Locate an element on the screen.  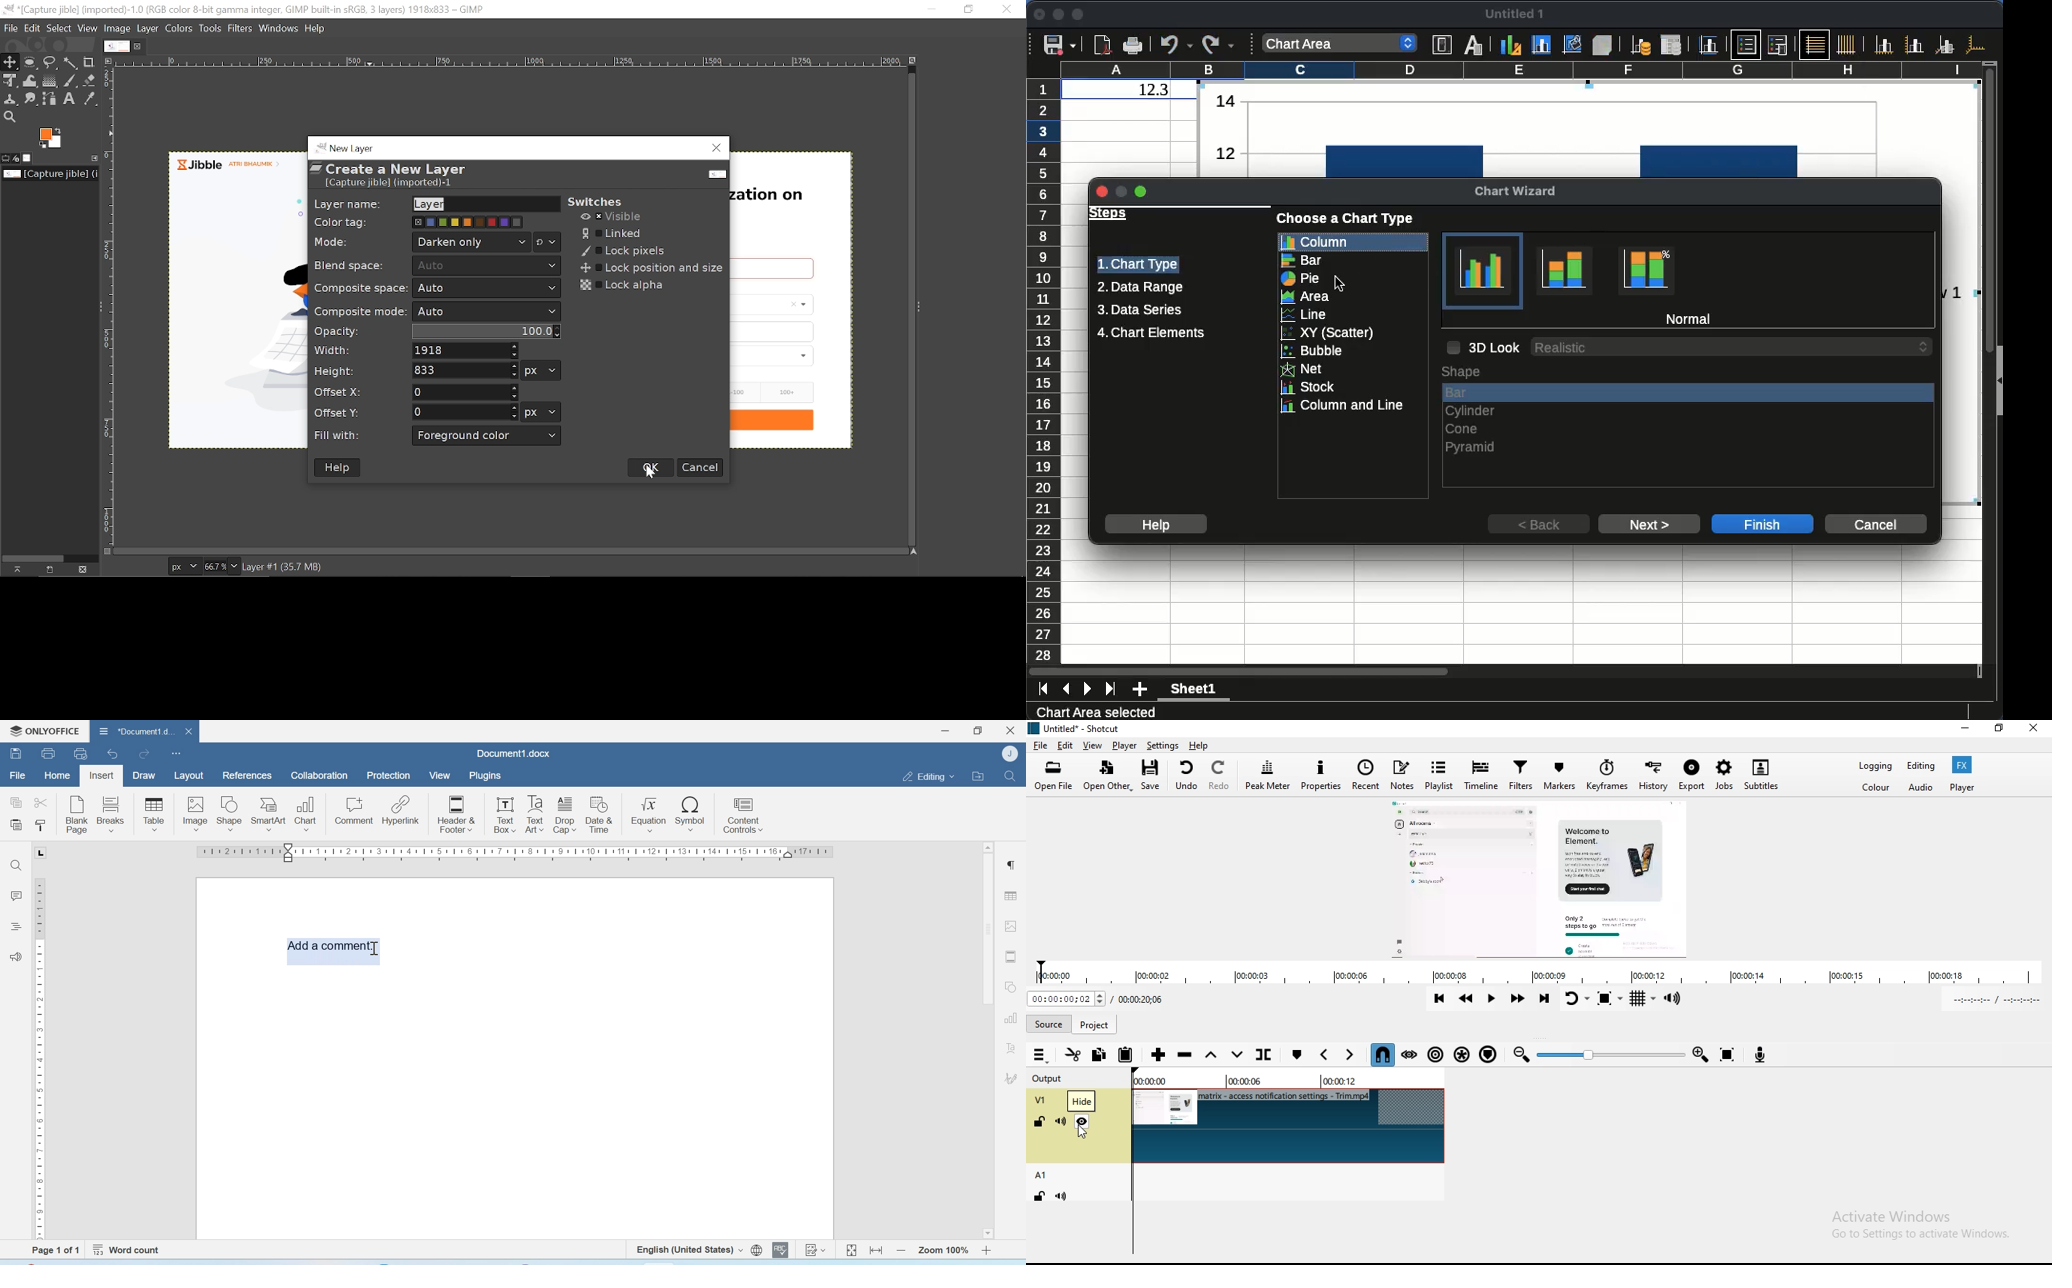
Character is located at coordinates (1474, 44).